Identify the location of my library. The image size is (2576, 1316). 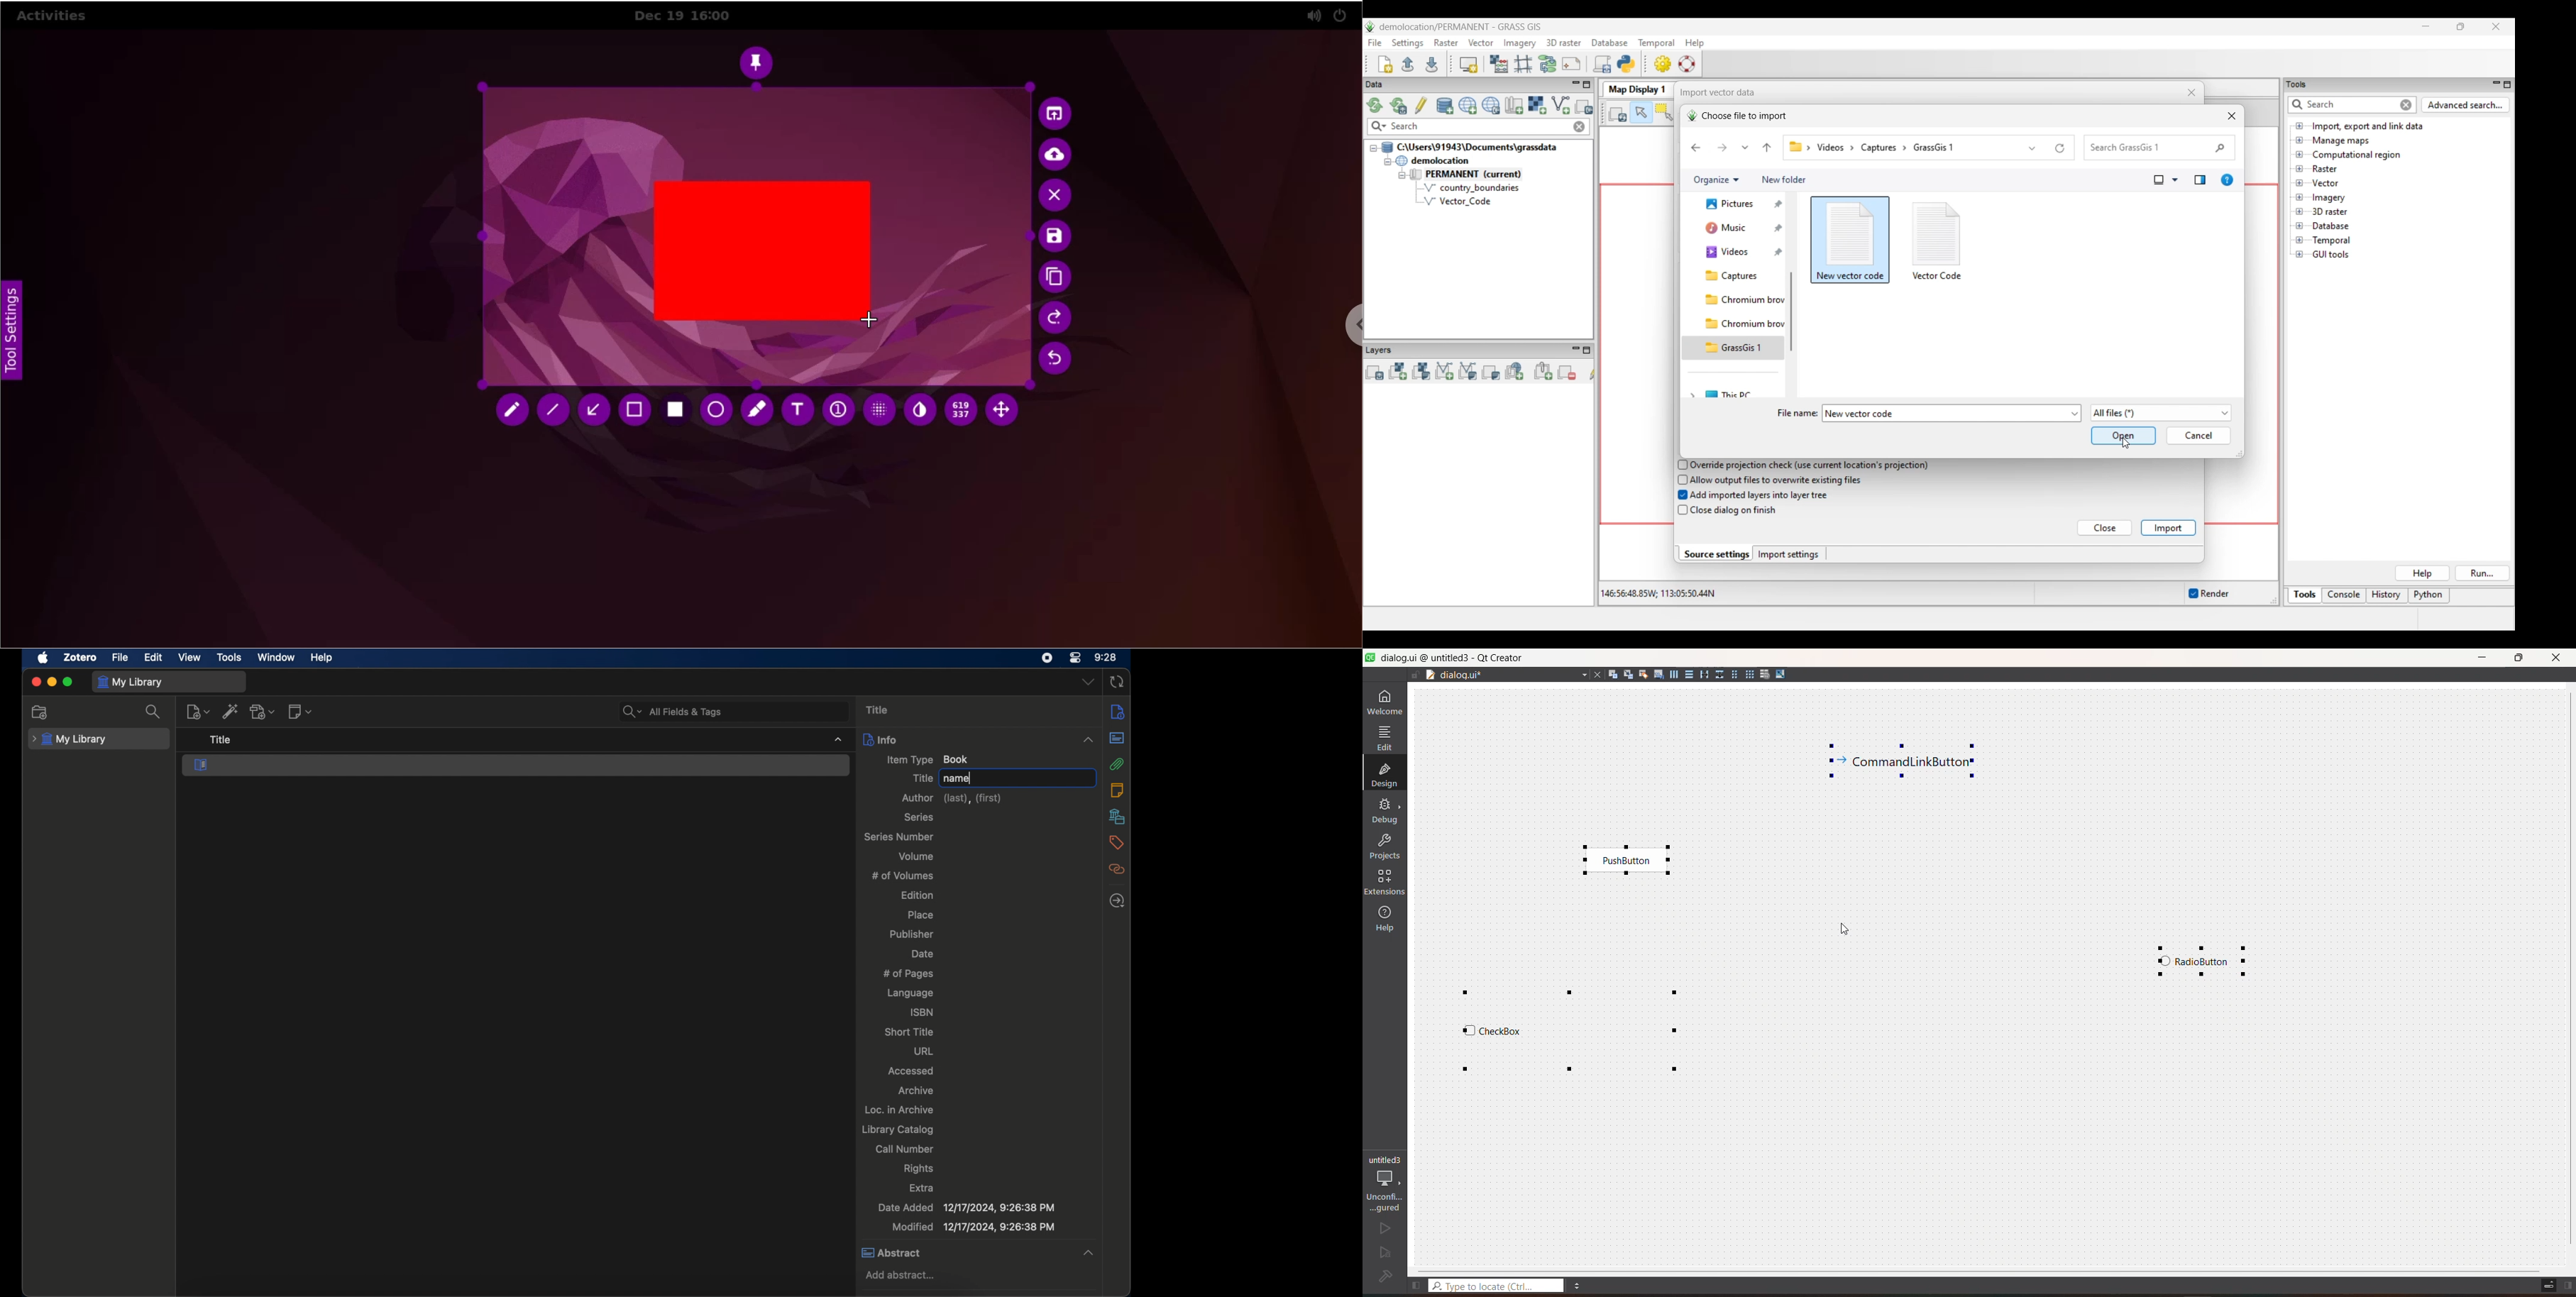
(130, 682).